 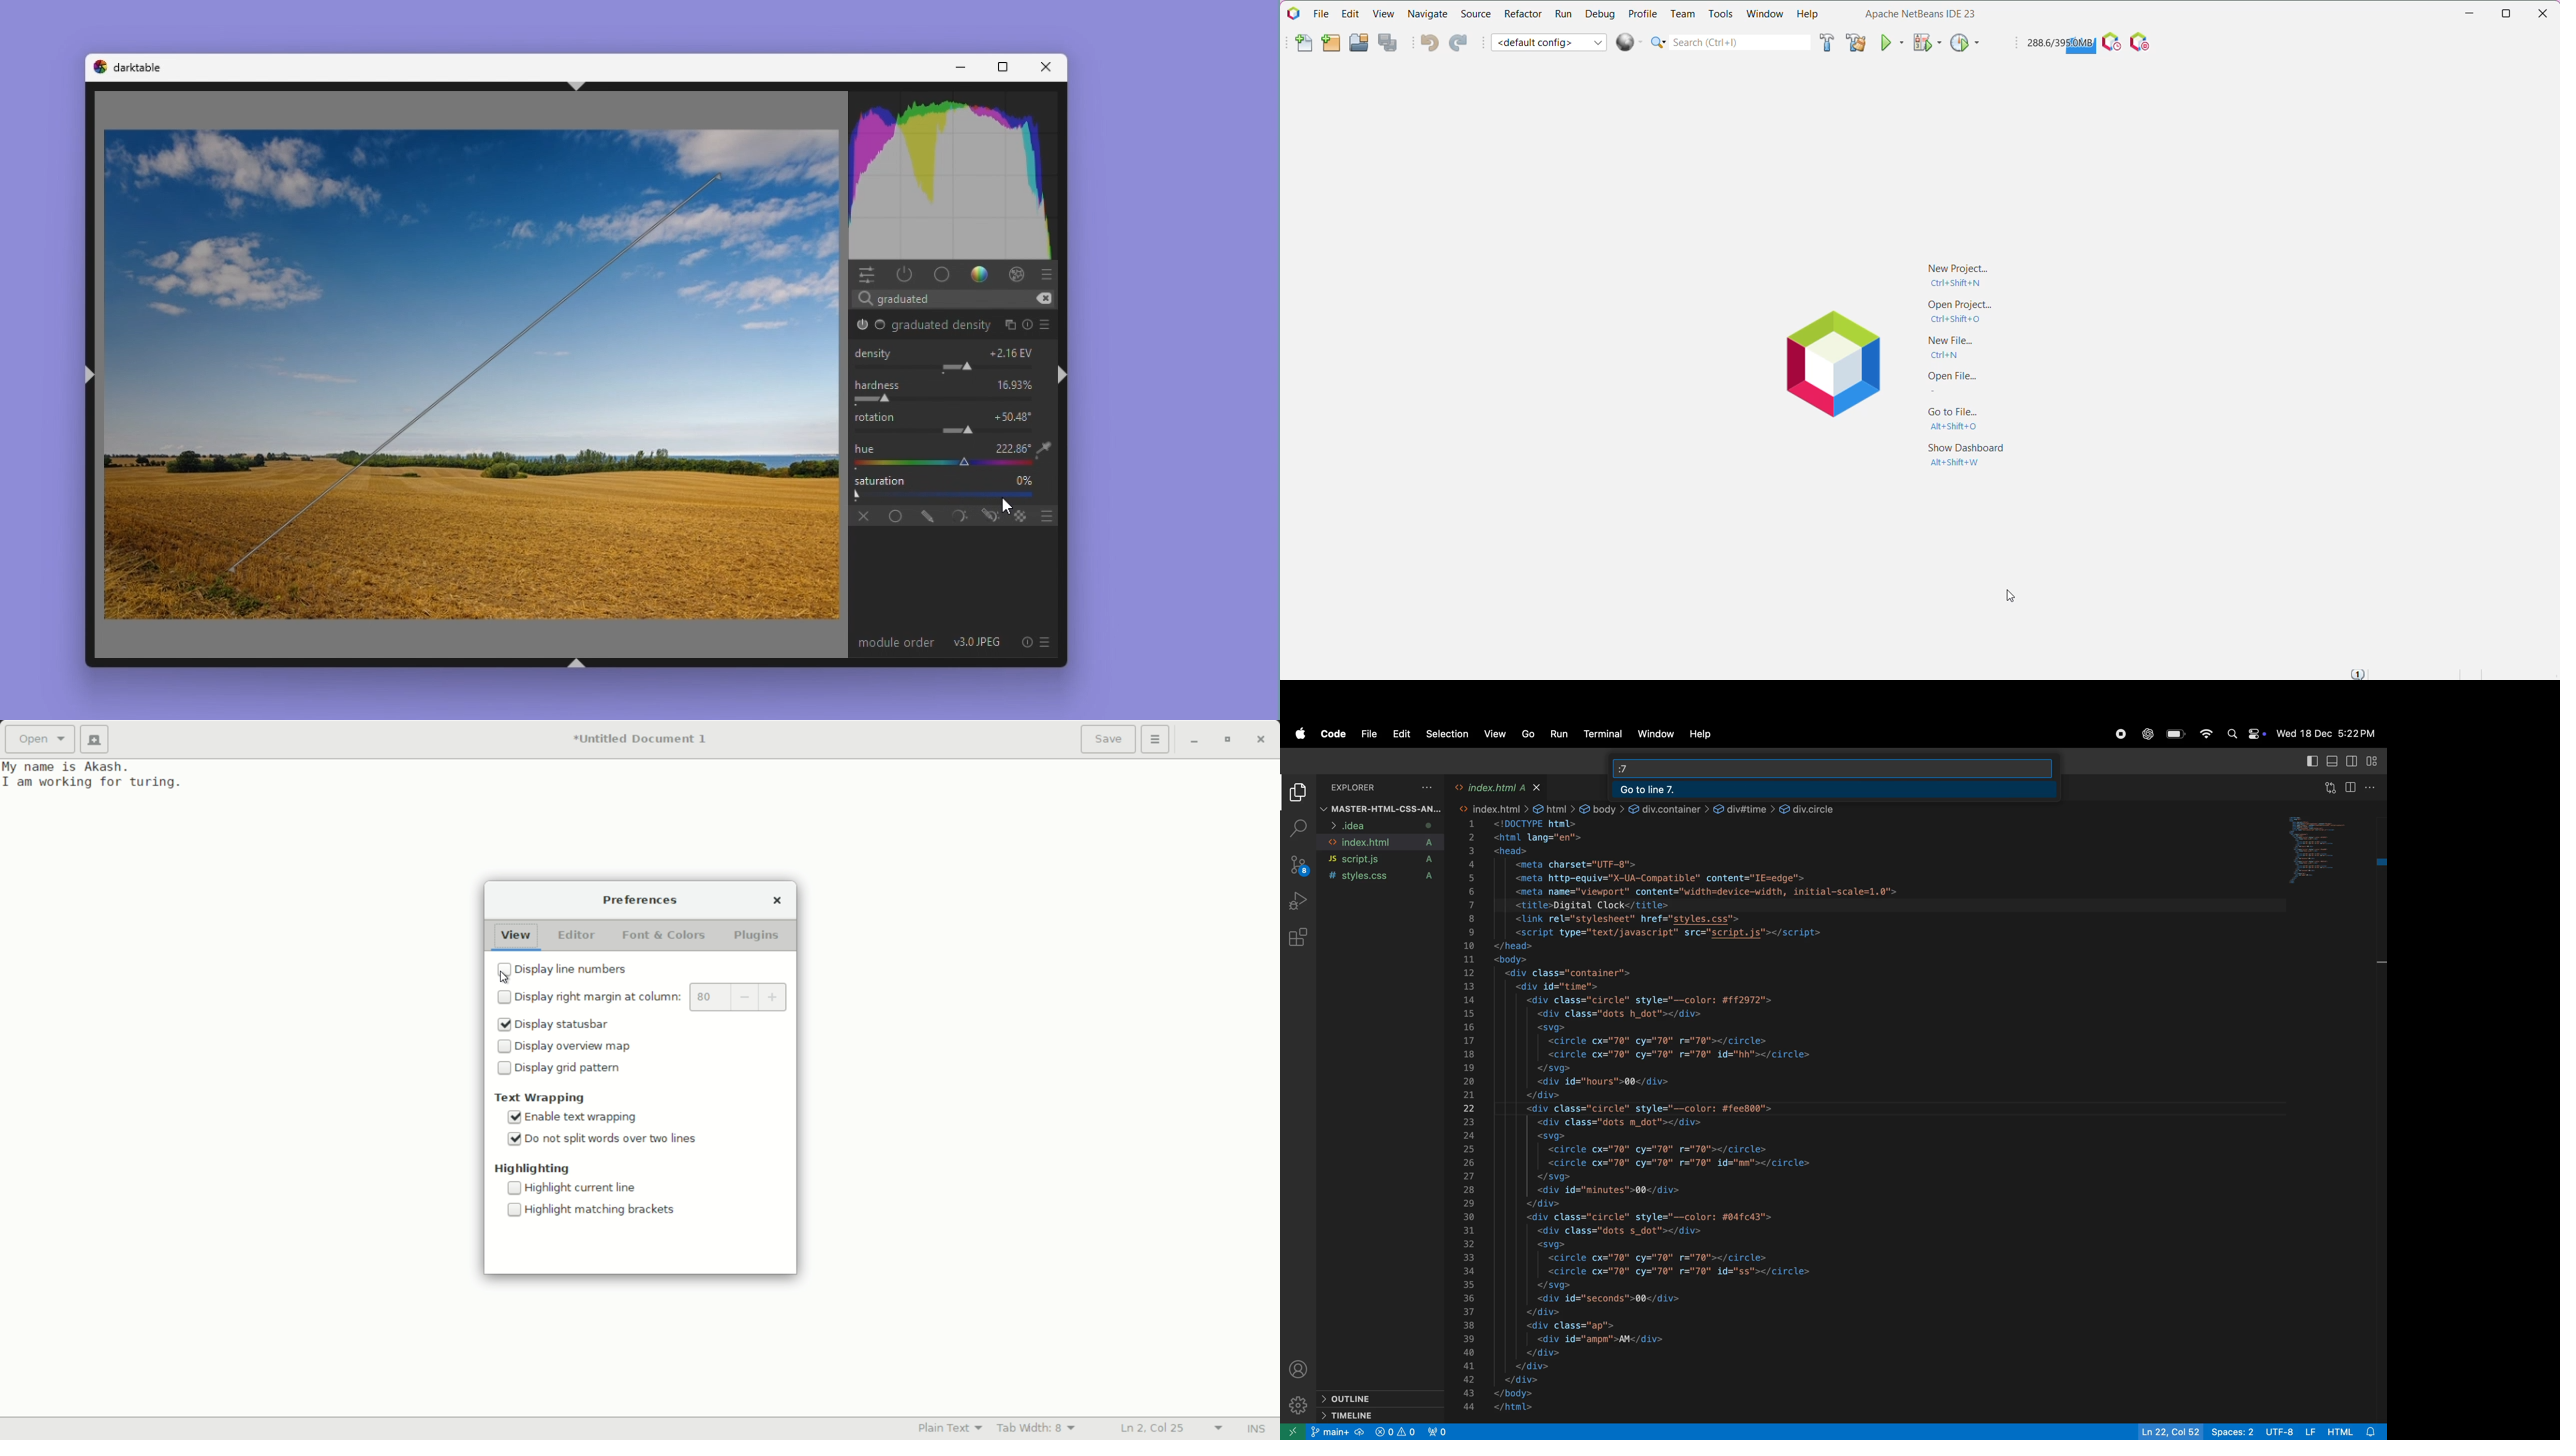 I want to click on effect, so click(x=1016, y=273).